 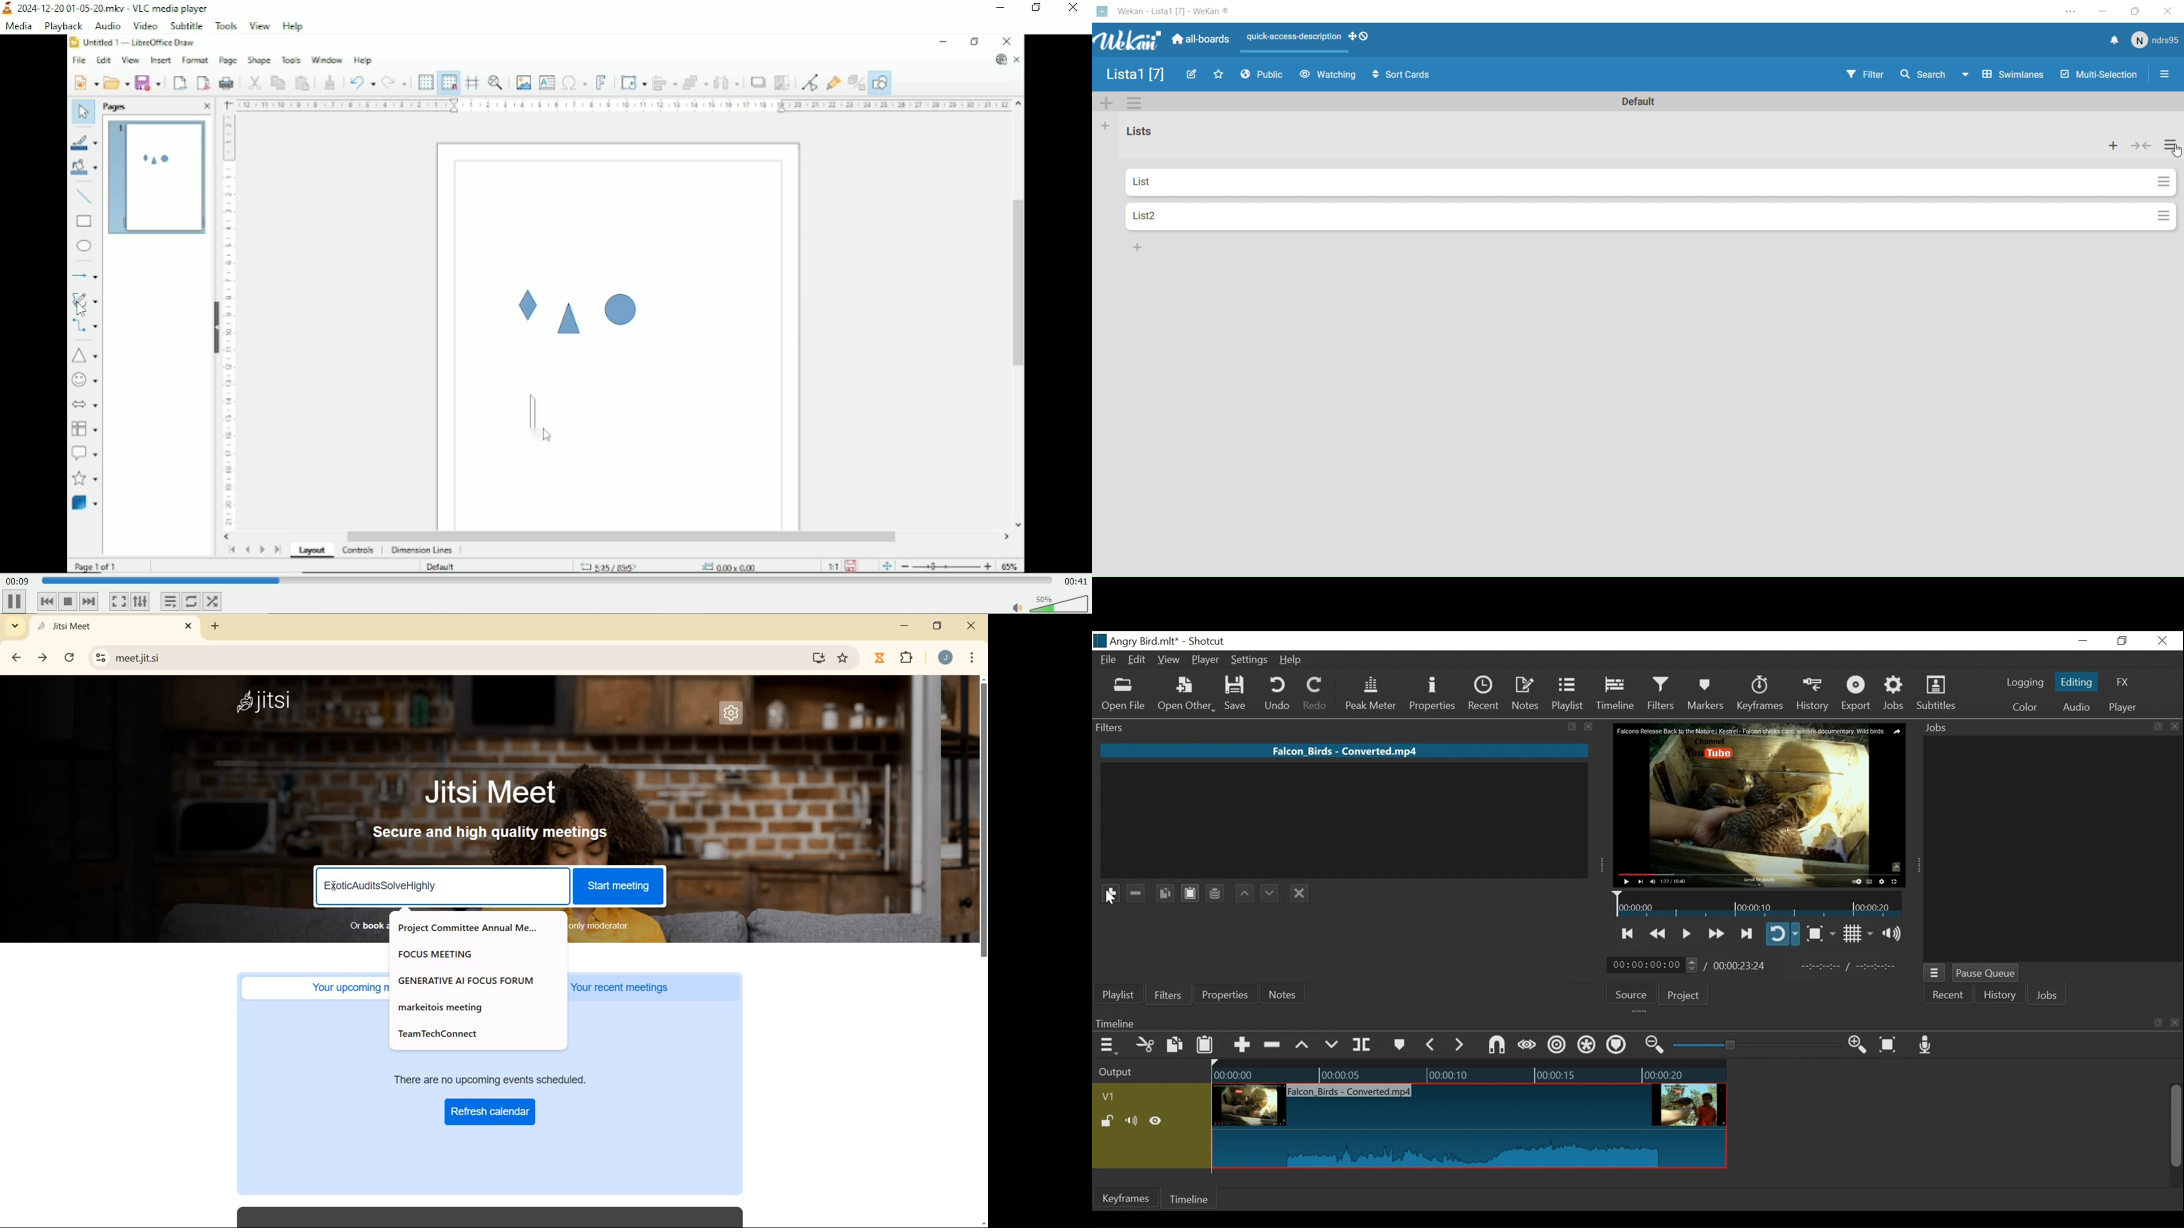 What do you see at coordinates (972, 658) in the screenshot?
I see `customize google chrome` at bounding box center [972, 658].